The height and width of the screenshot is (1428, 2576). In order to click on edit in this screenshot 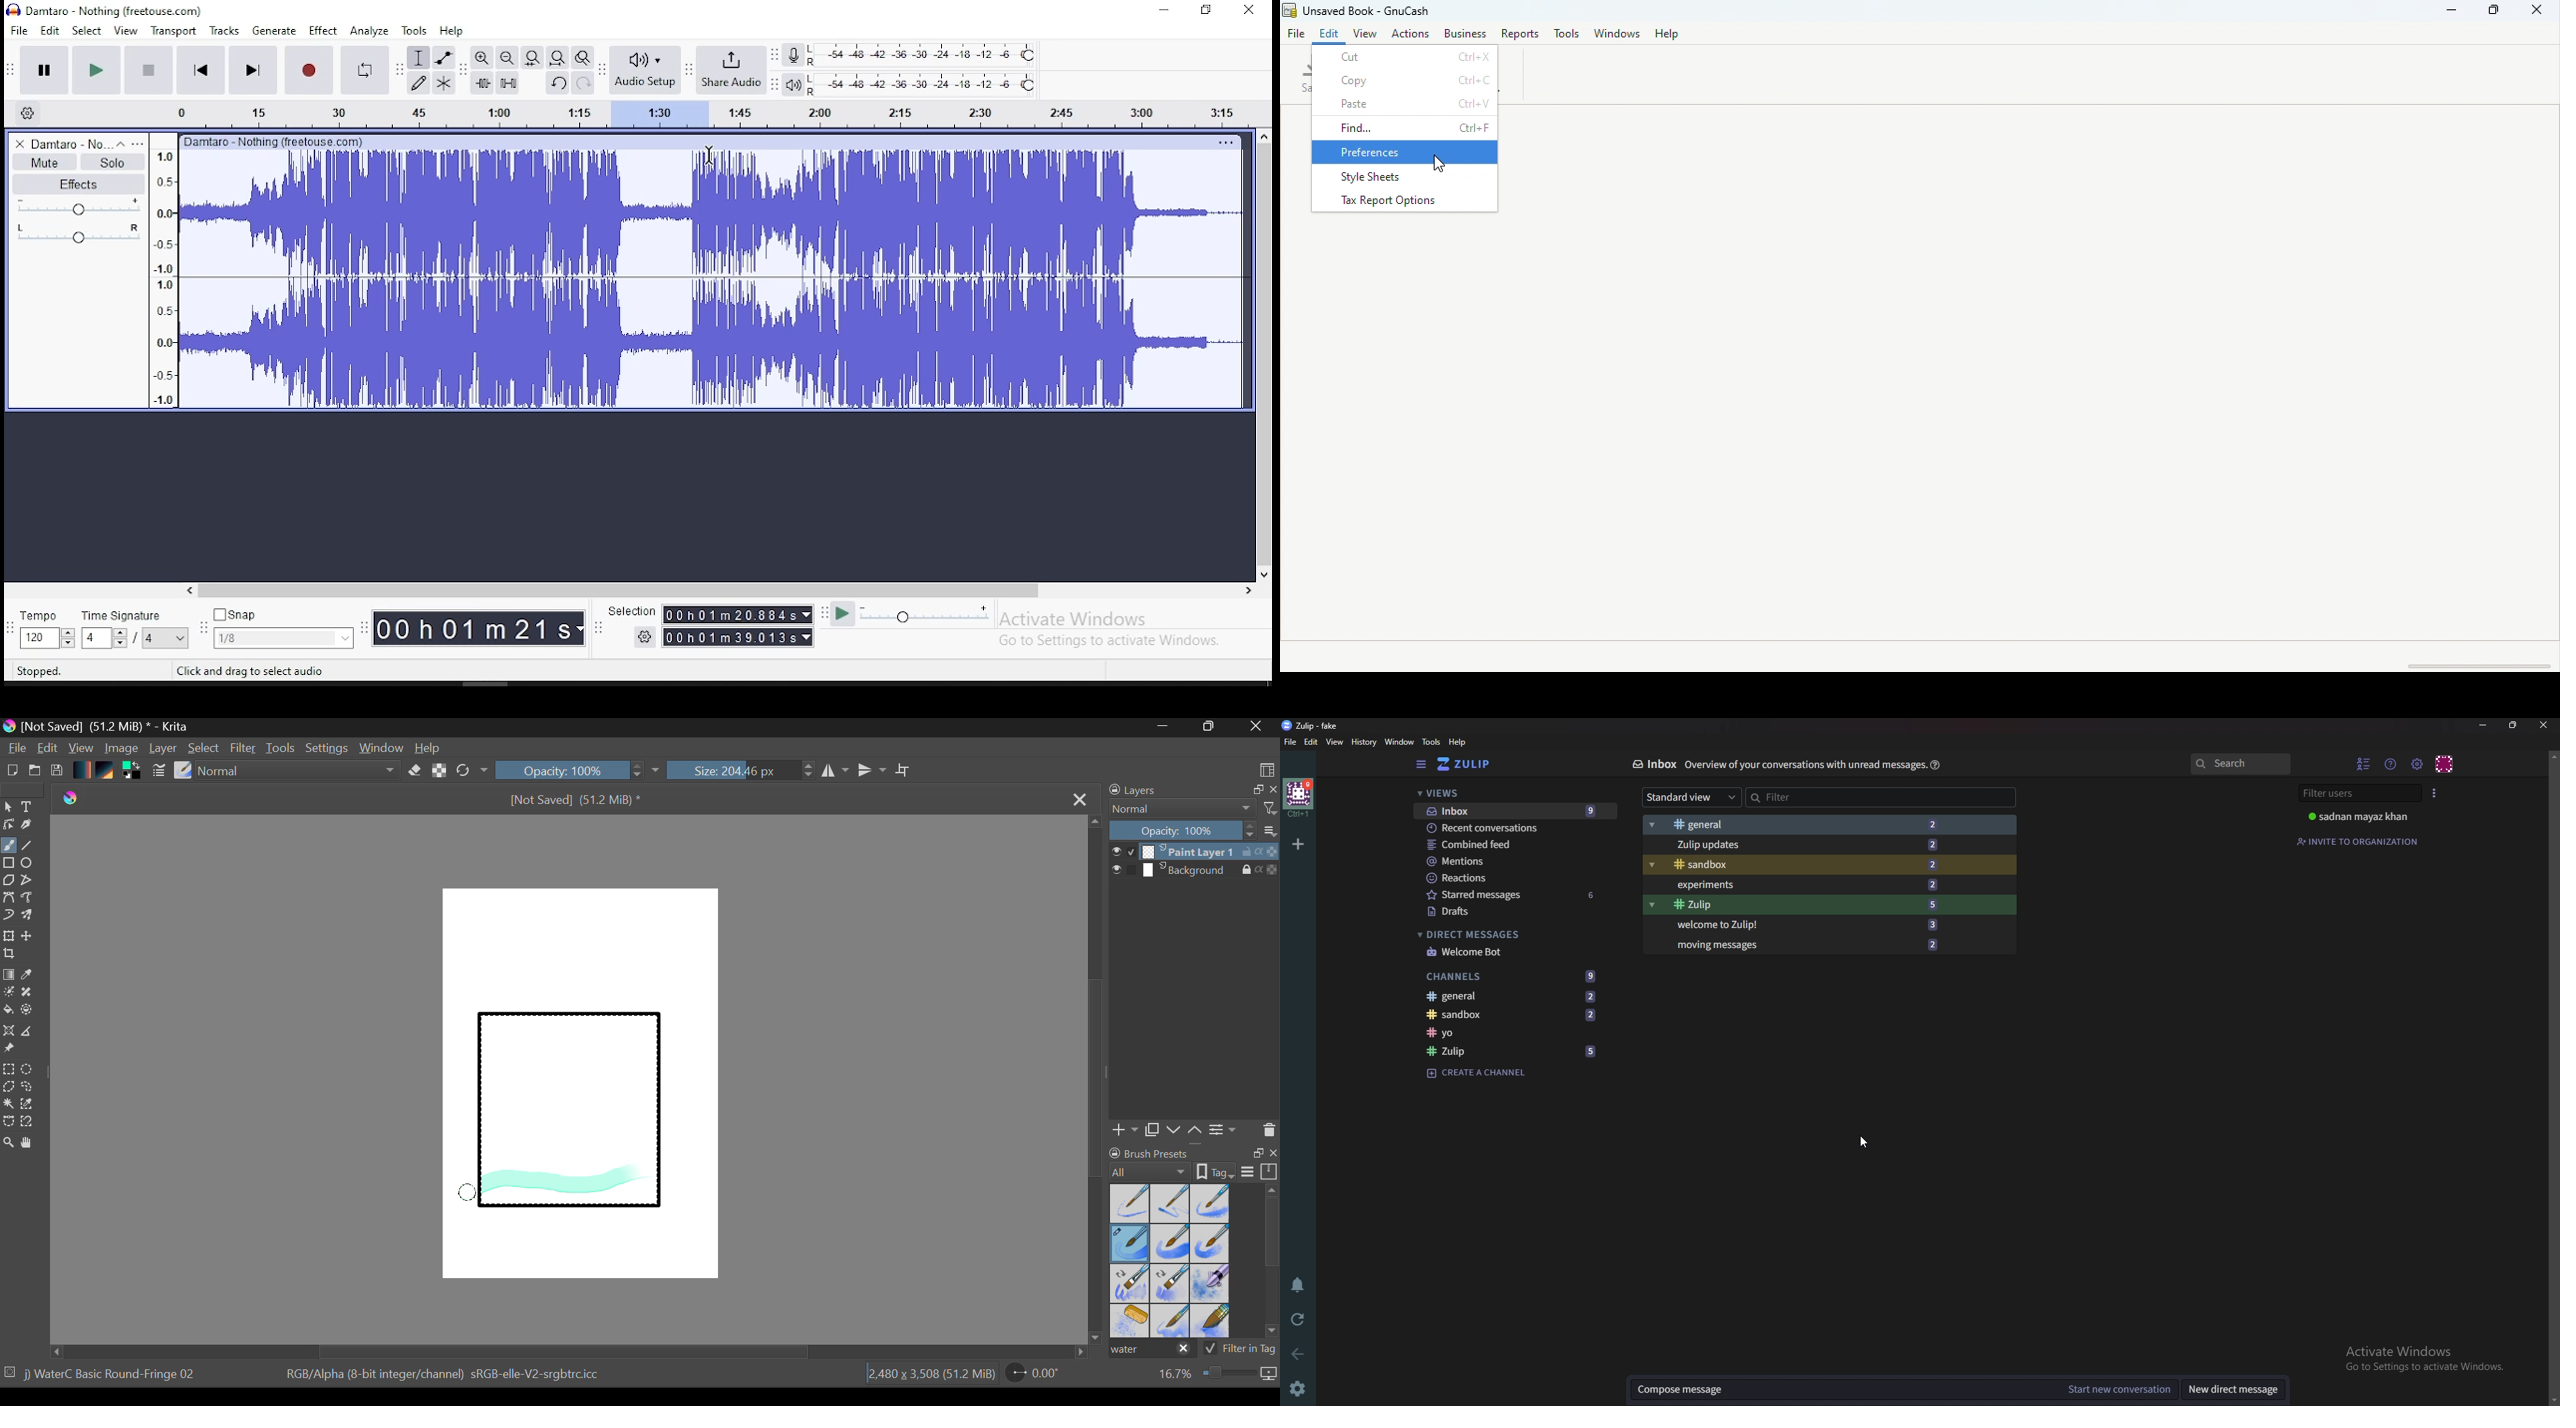, I will do `click(51, 31)`.